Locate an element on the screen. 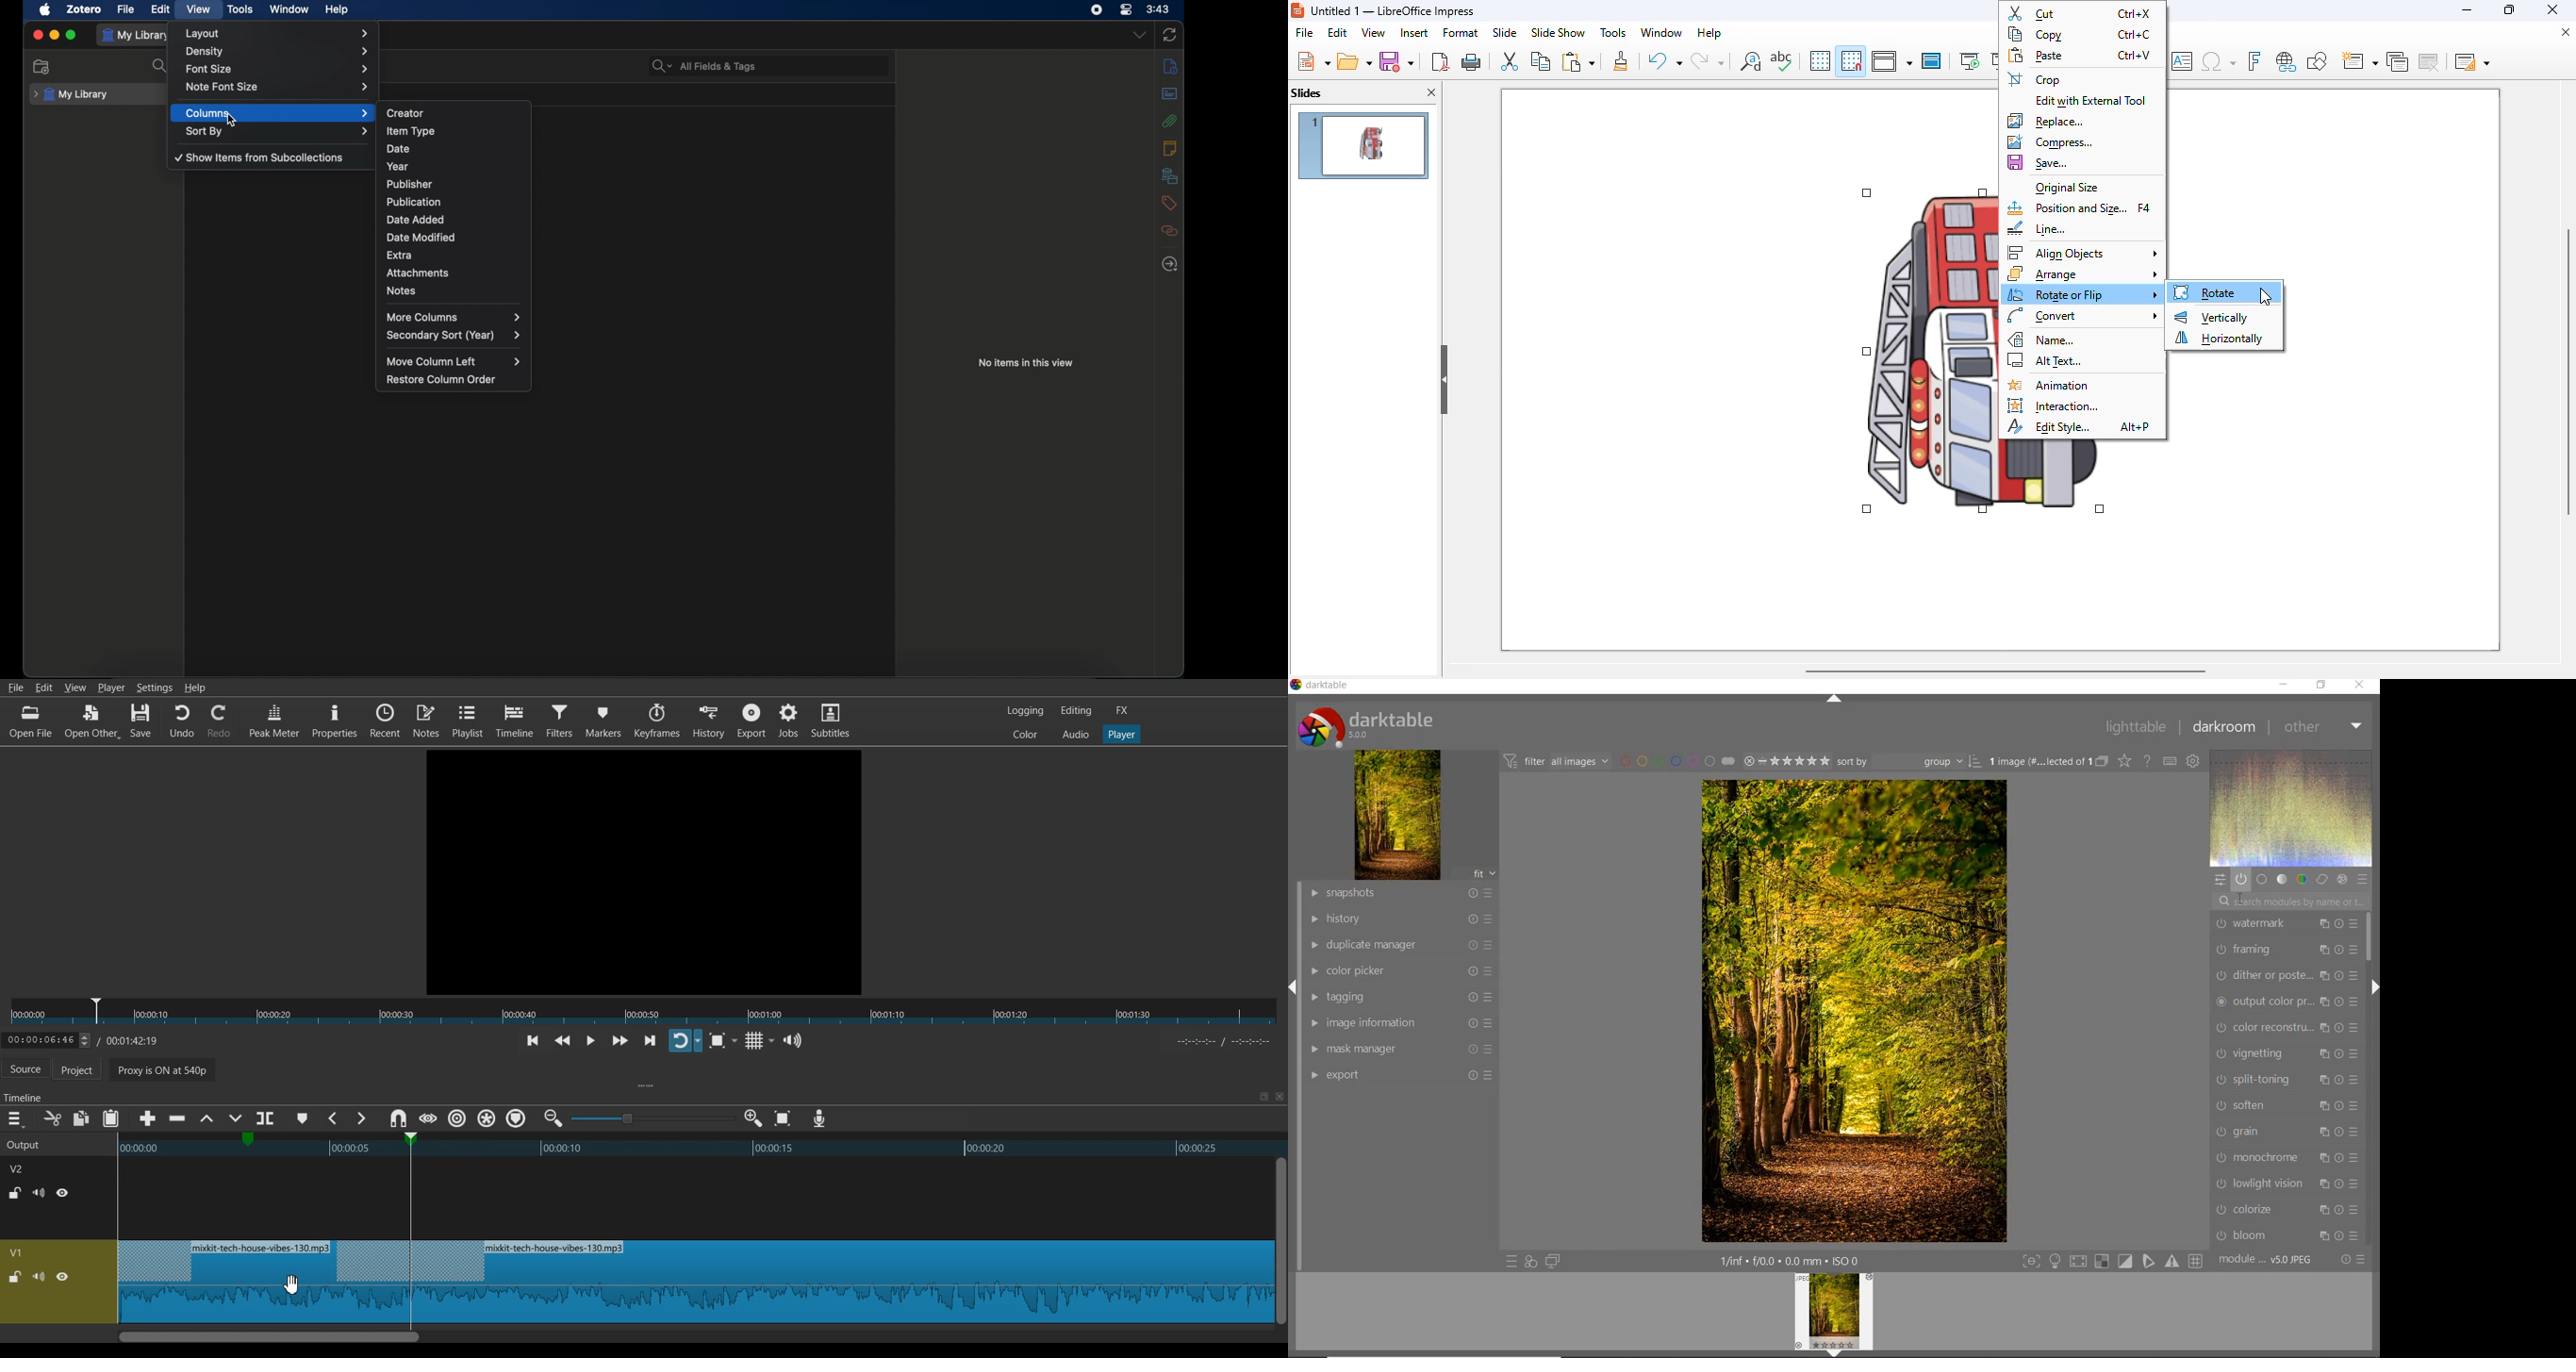  my library is located at coordinates (70, 94).